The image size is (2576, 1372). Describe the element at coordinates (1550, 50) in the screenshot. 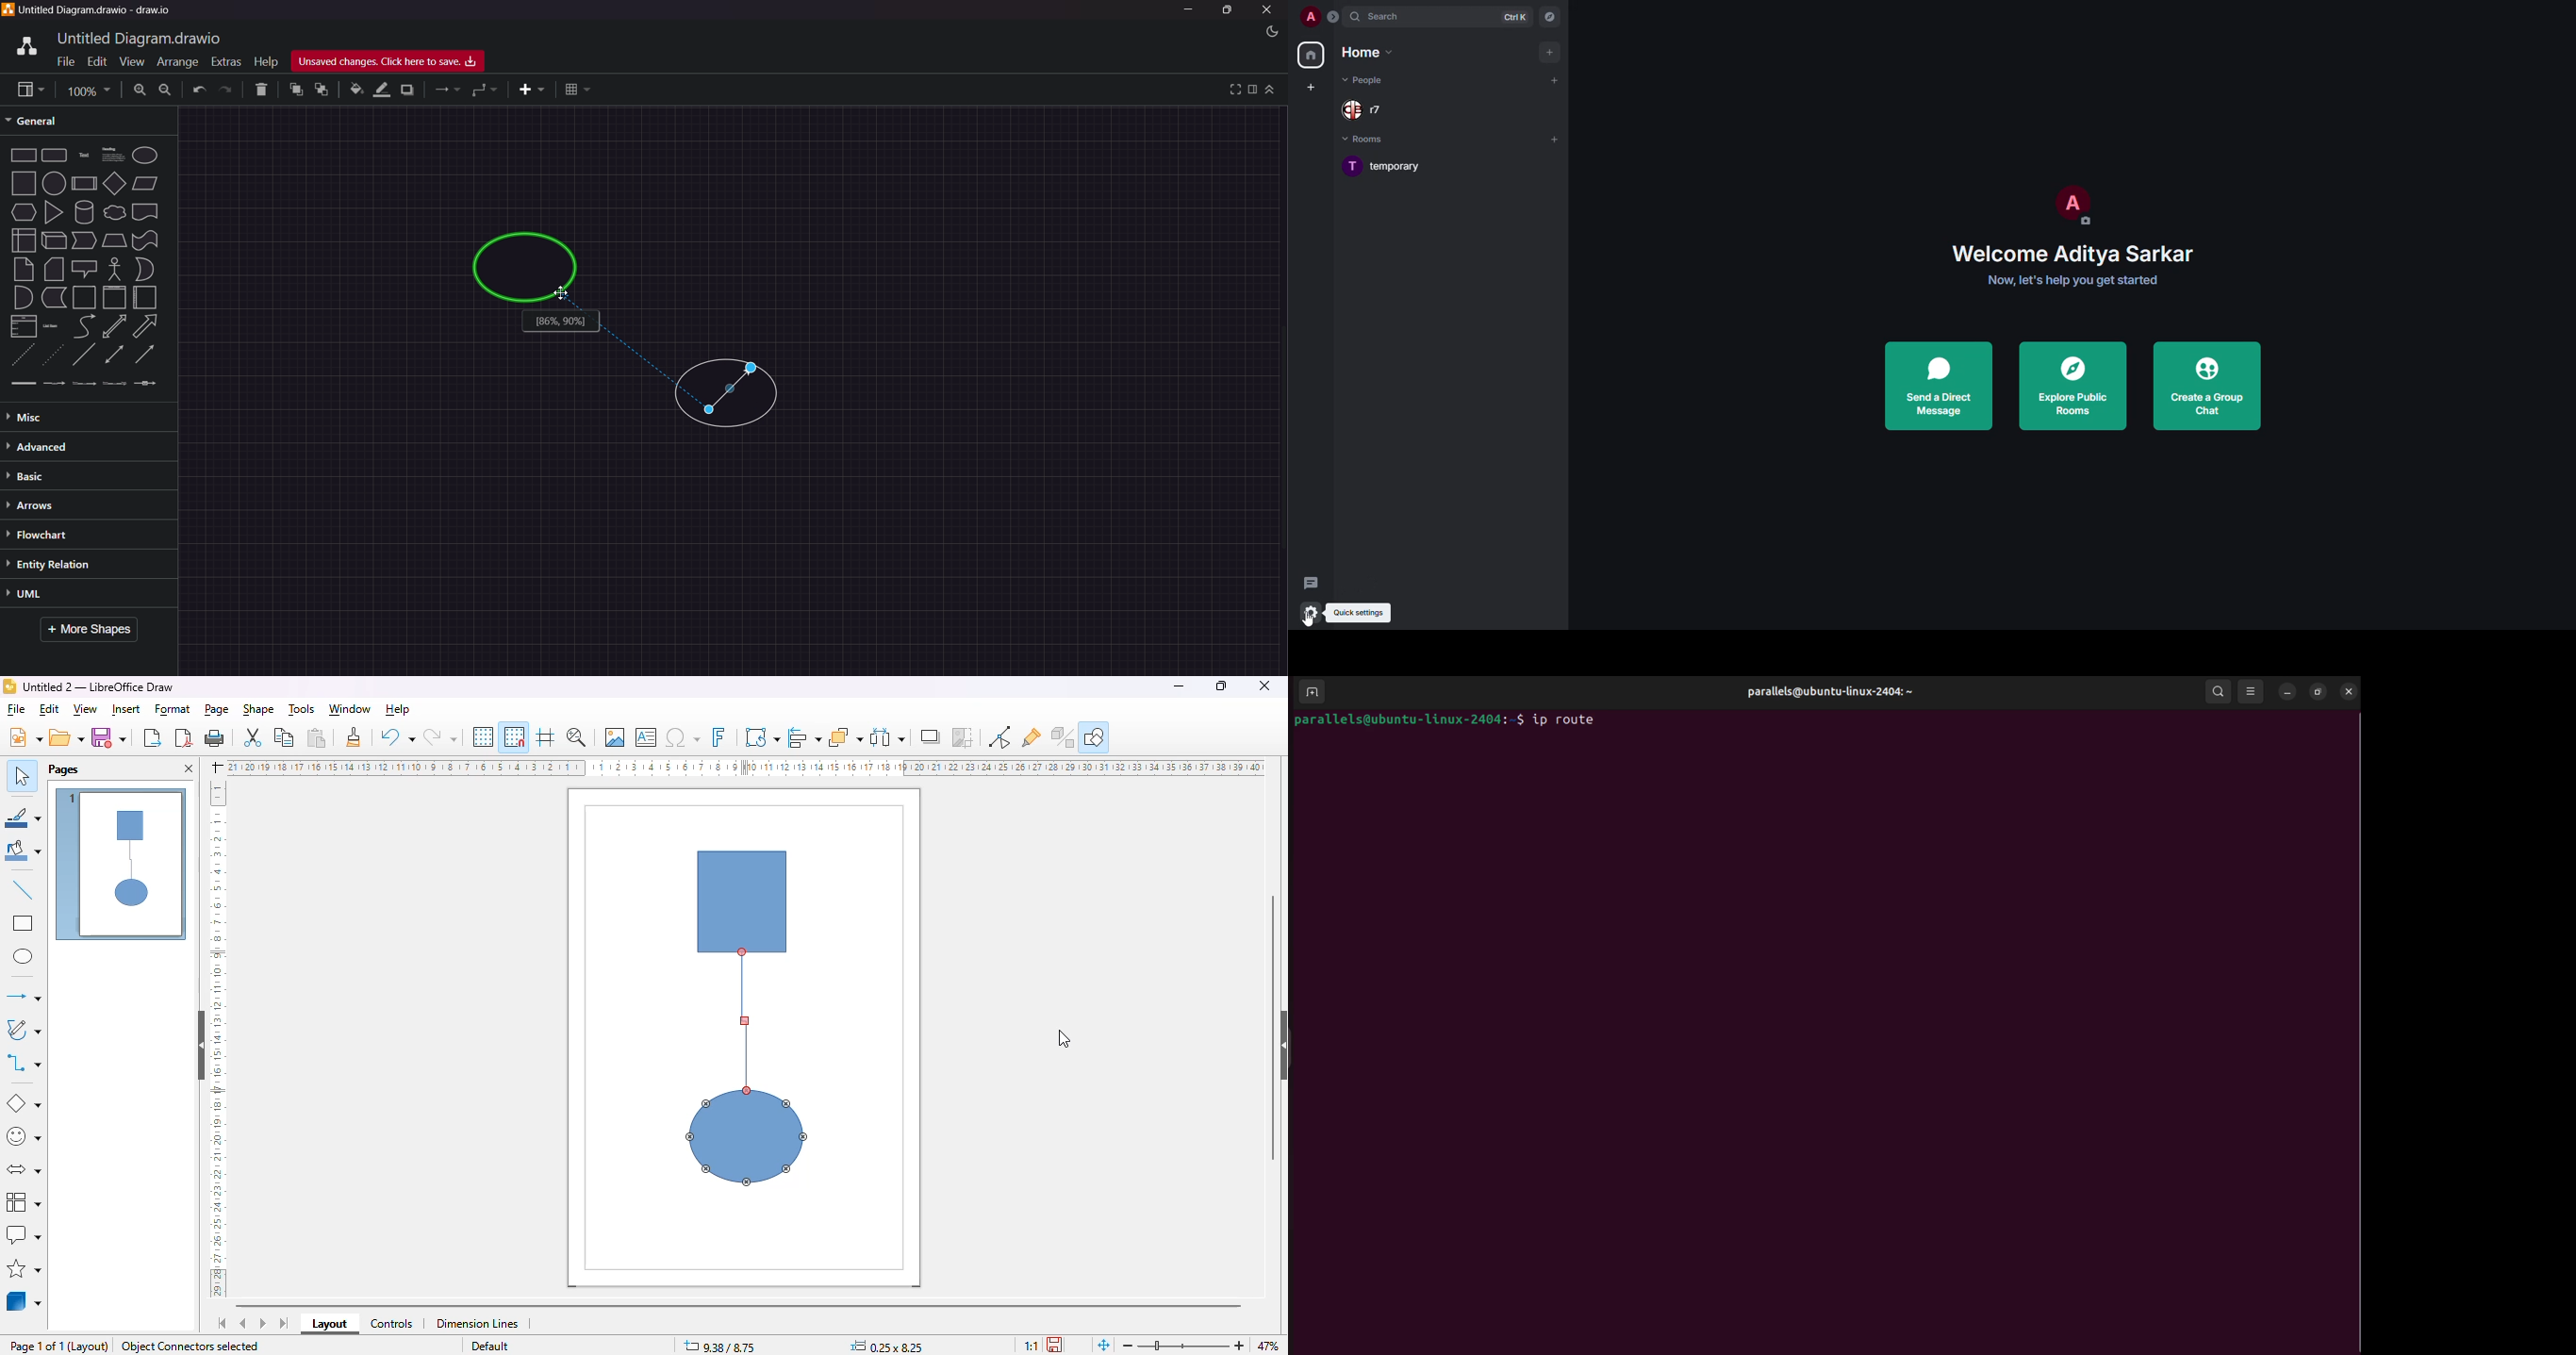

I see `add` at that location.